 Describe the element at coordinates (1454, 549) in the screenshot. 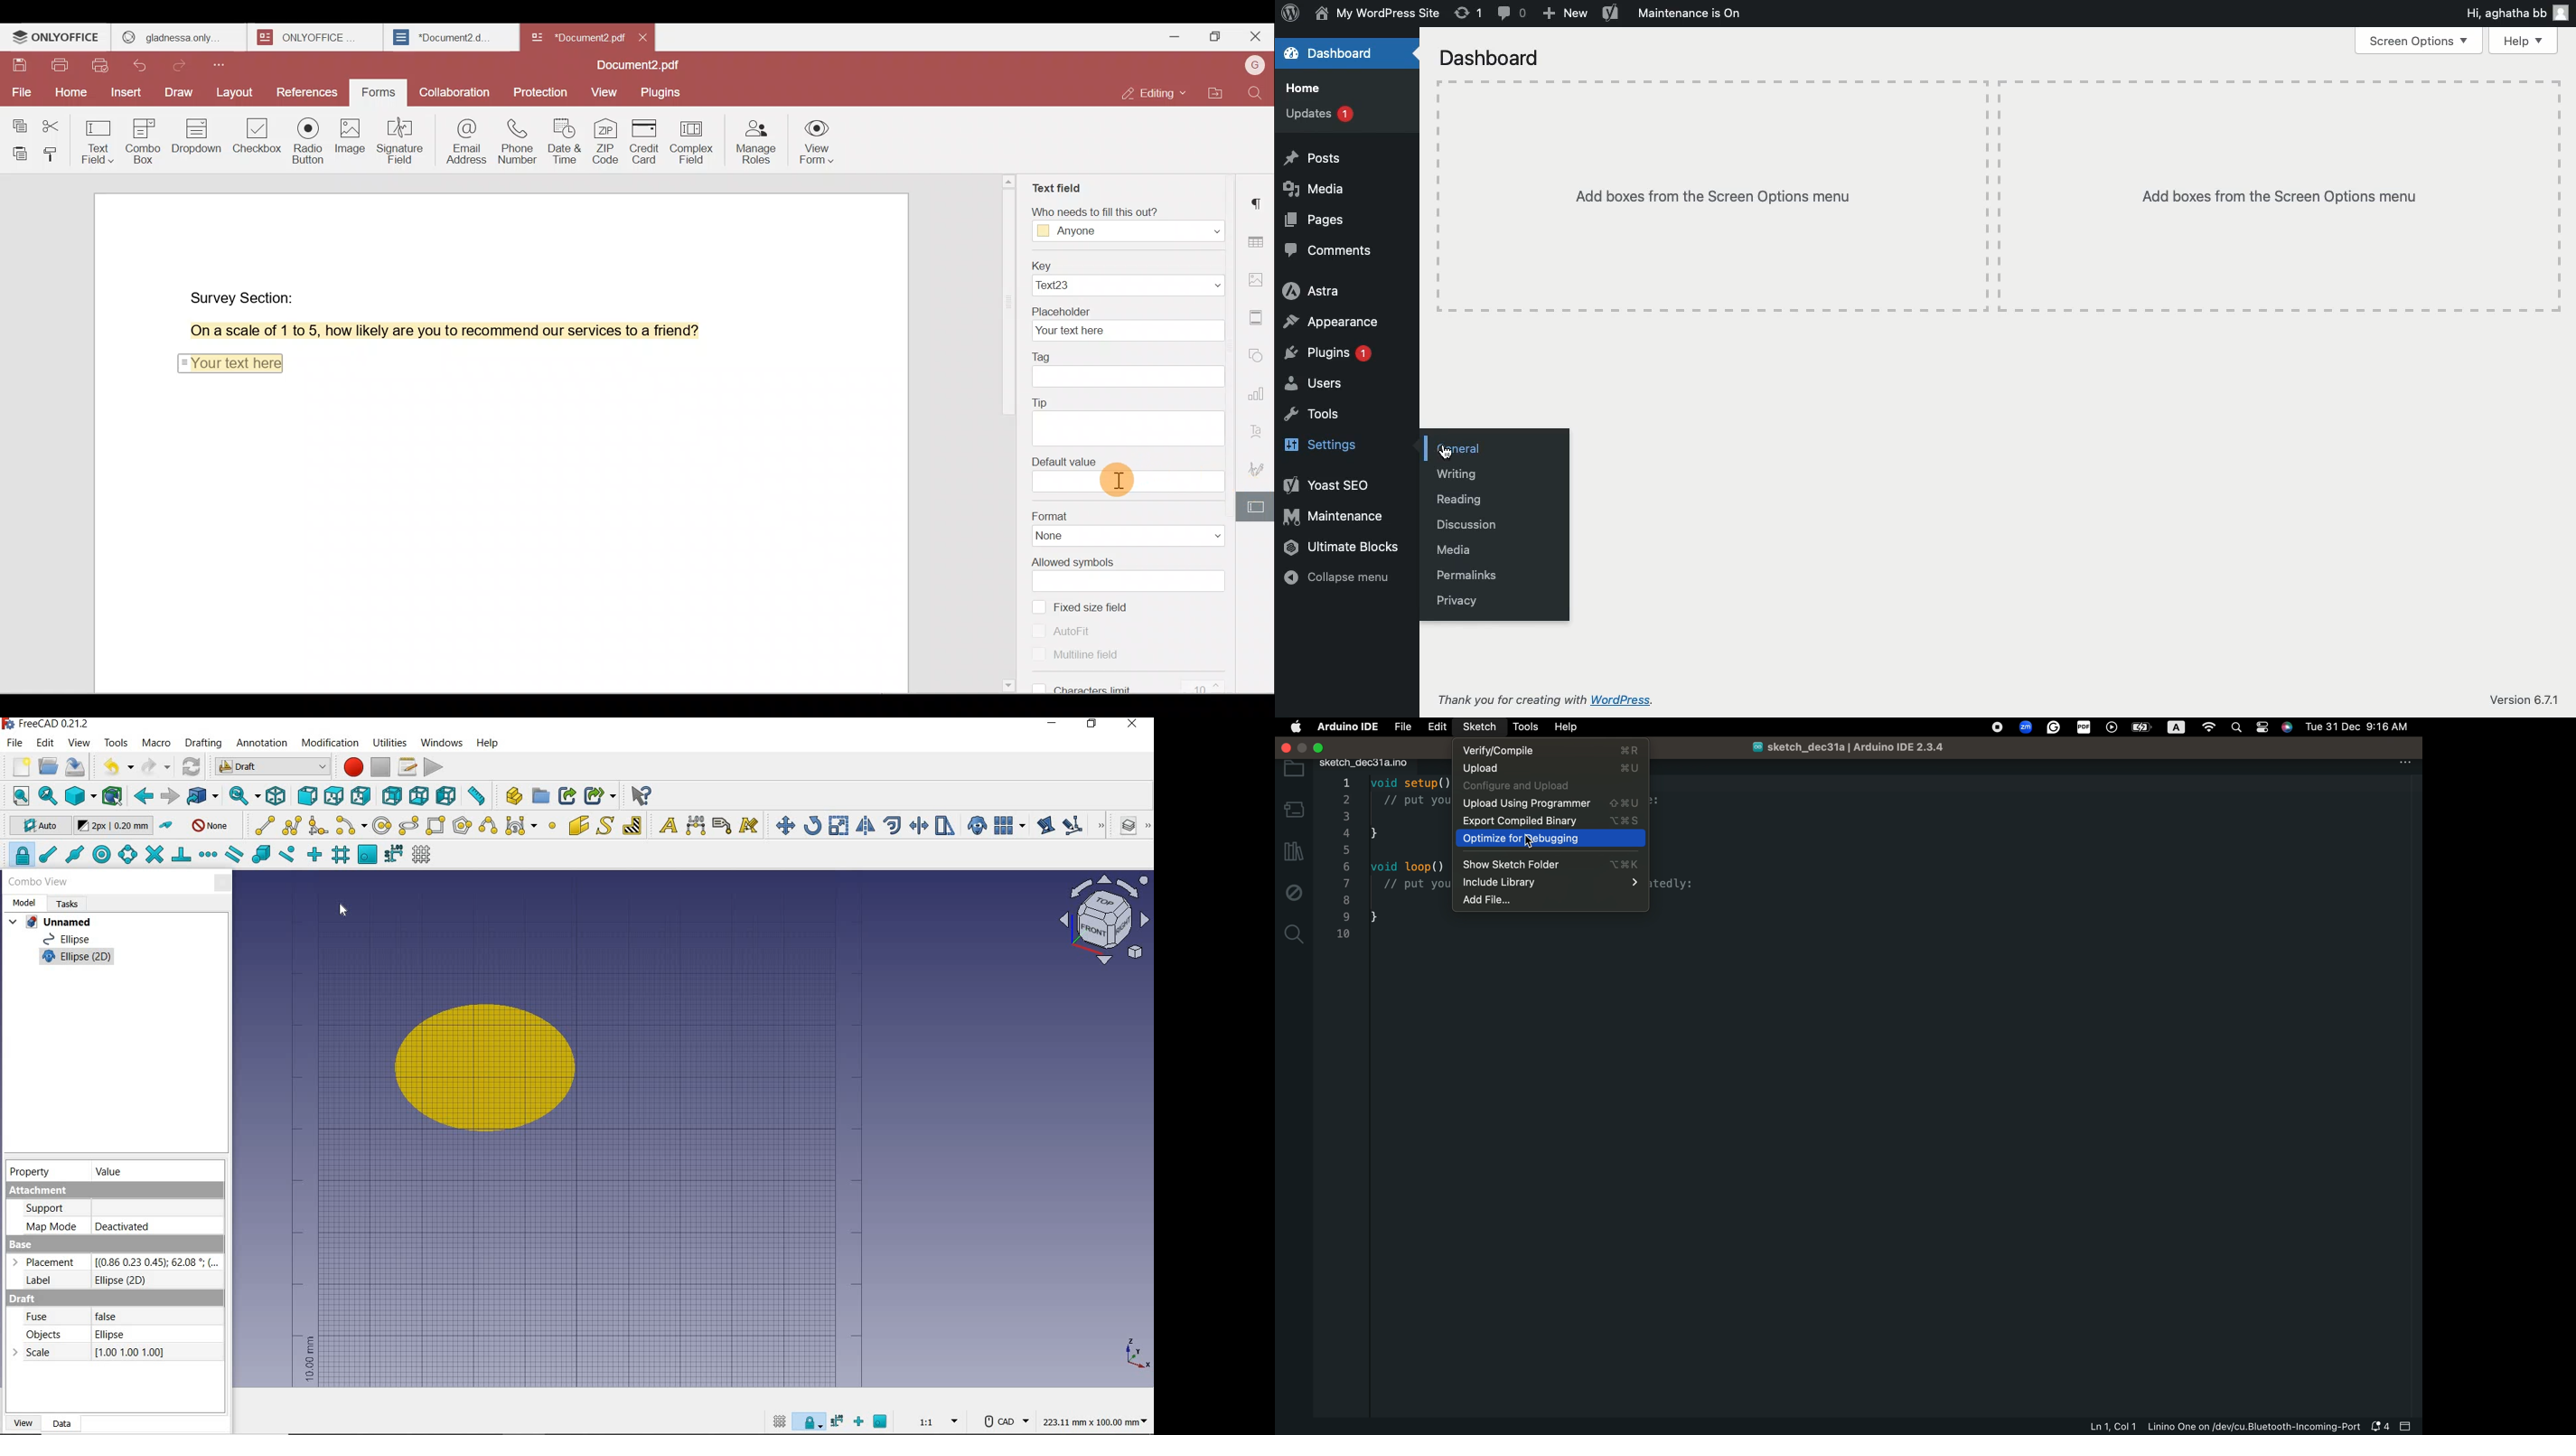

I see `Media` at that location.